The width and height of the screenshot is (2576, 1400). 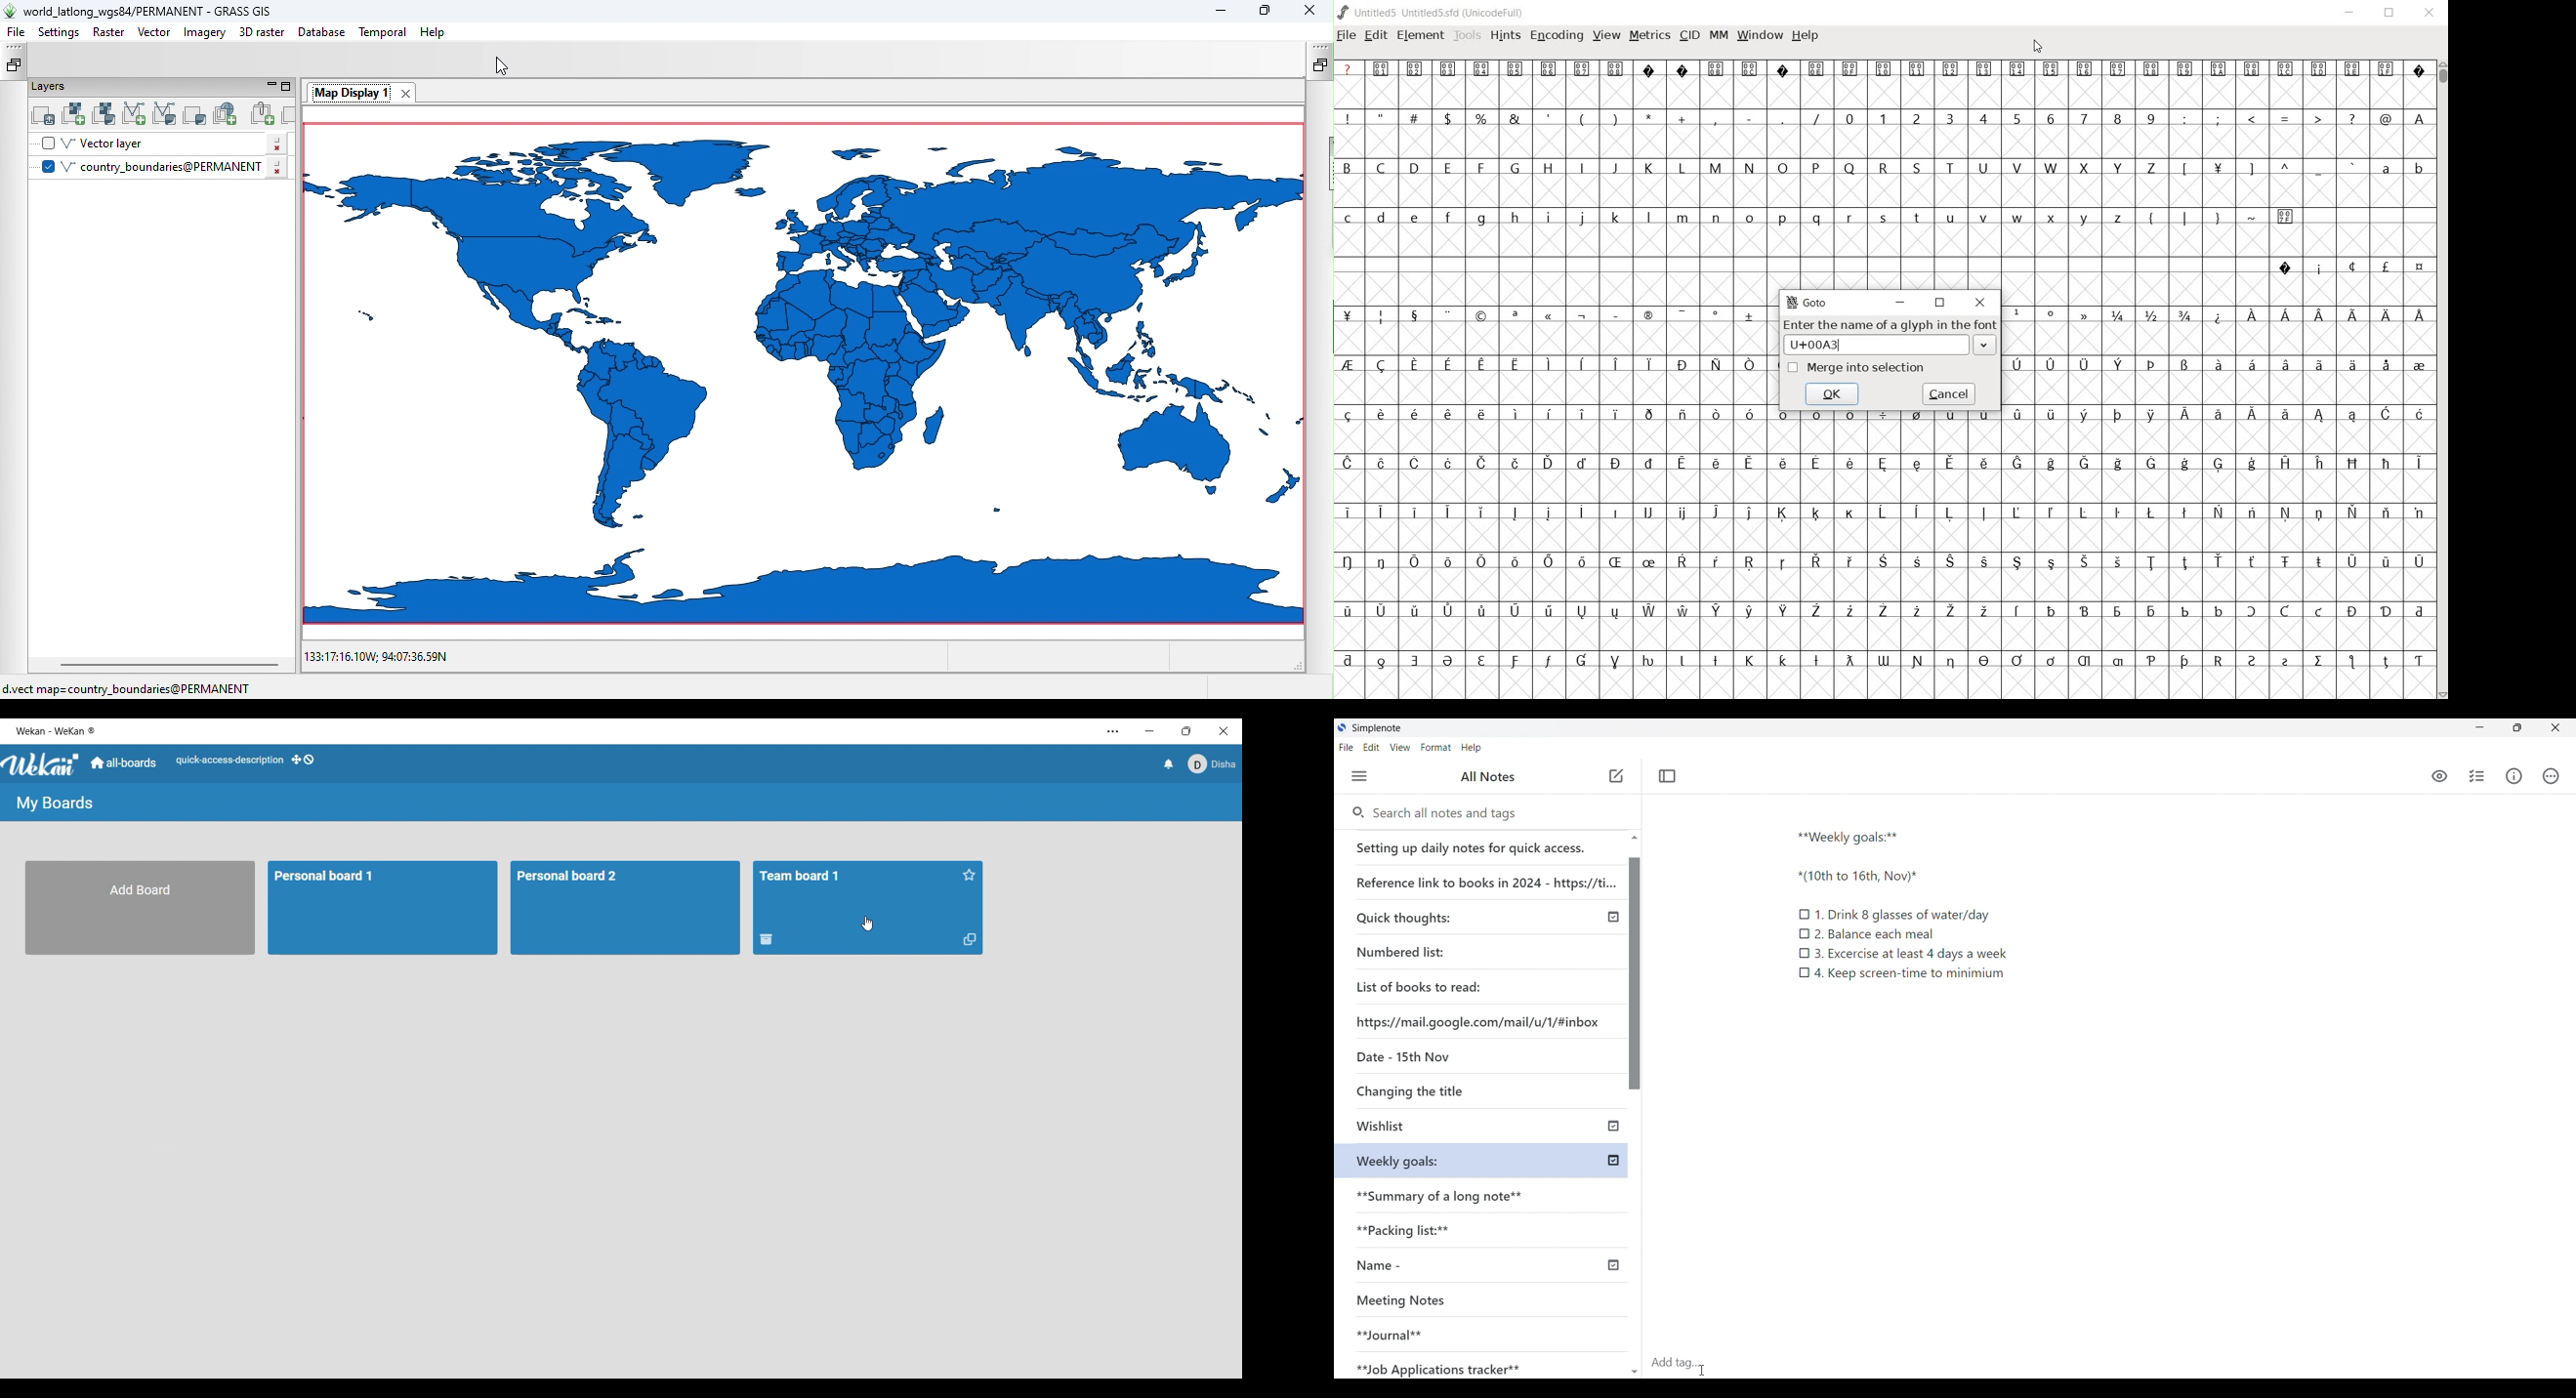 What do you see at coordinates (2251, 119) in the screenshot?
I see `<` at bounding box center [2251, 119].